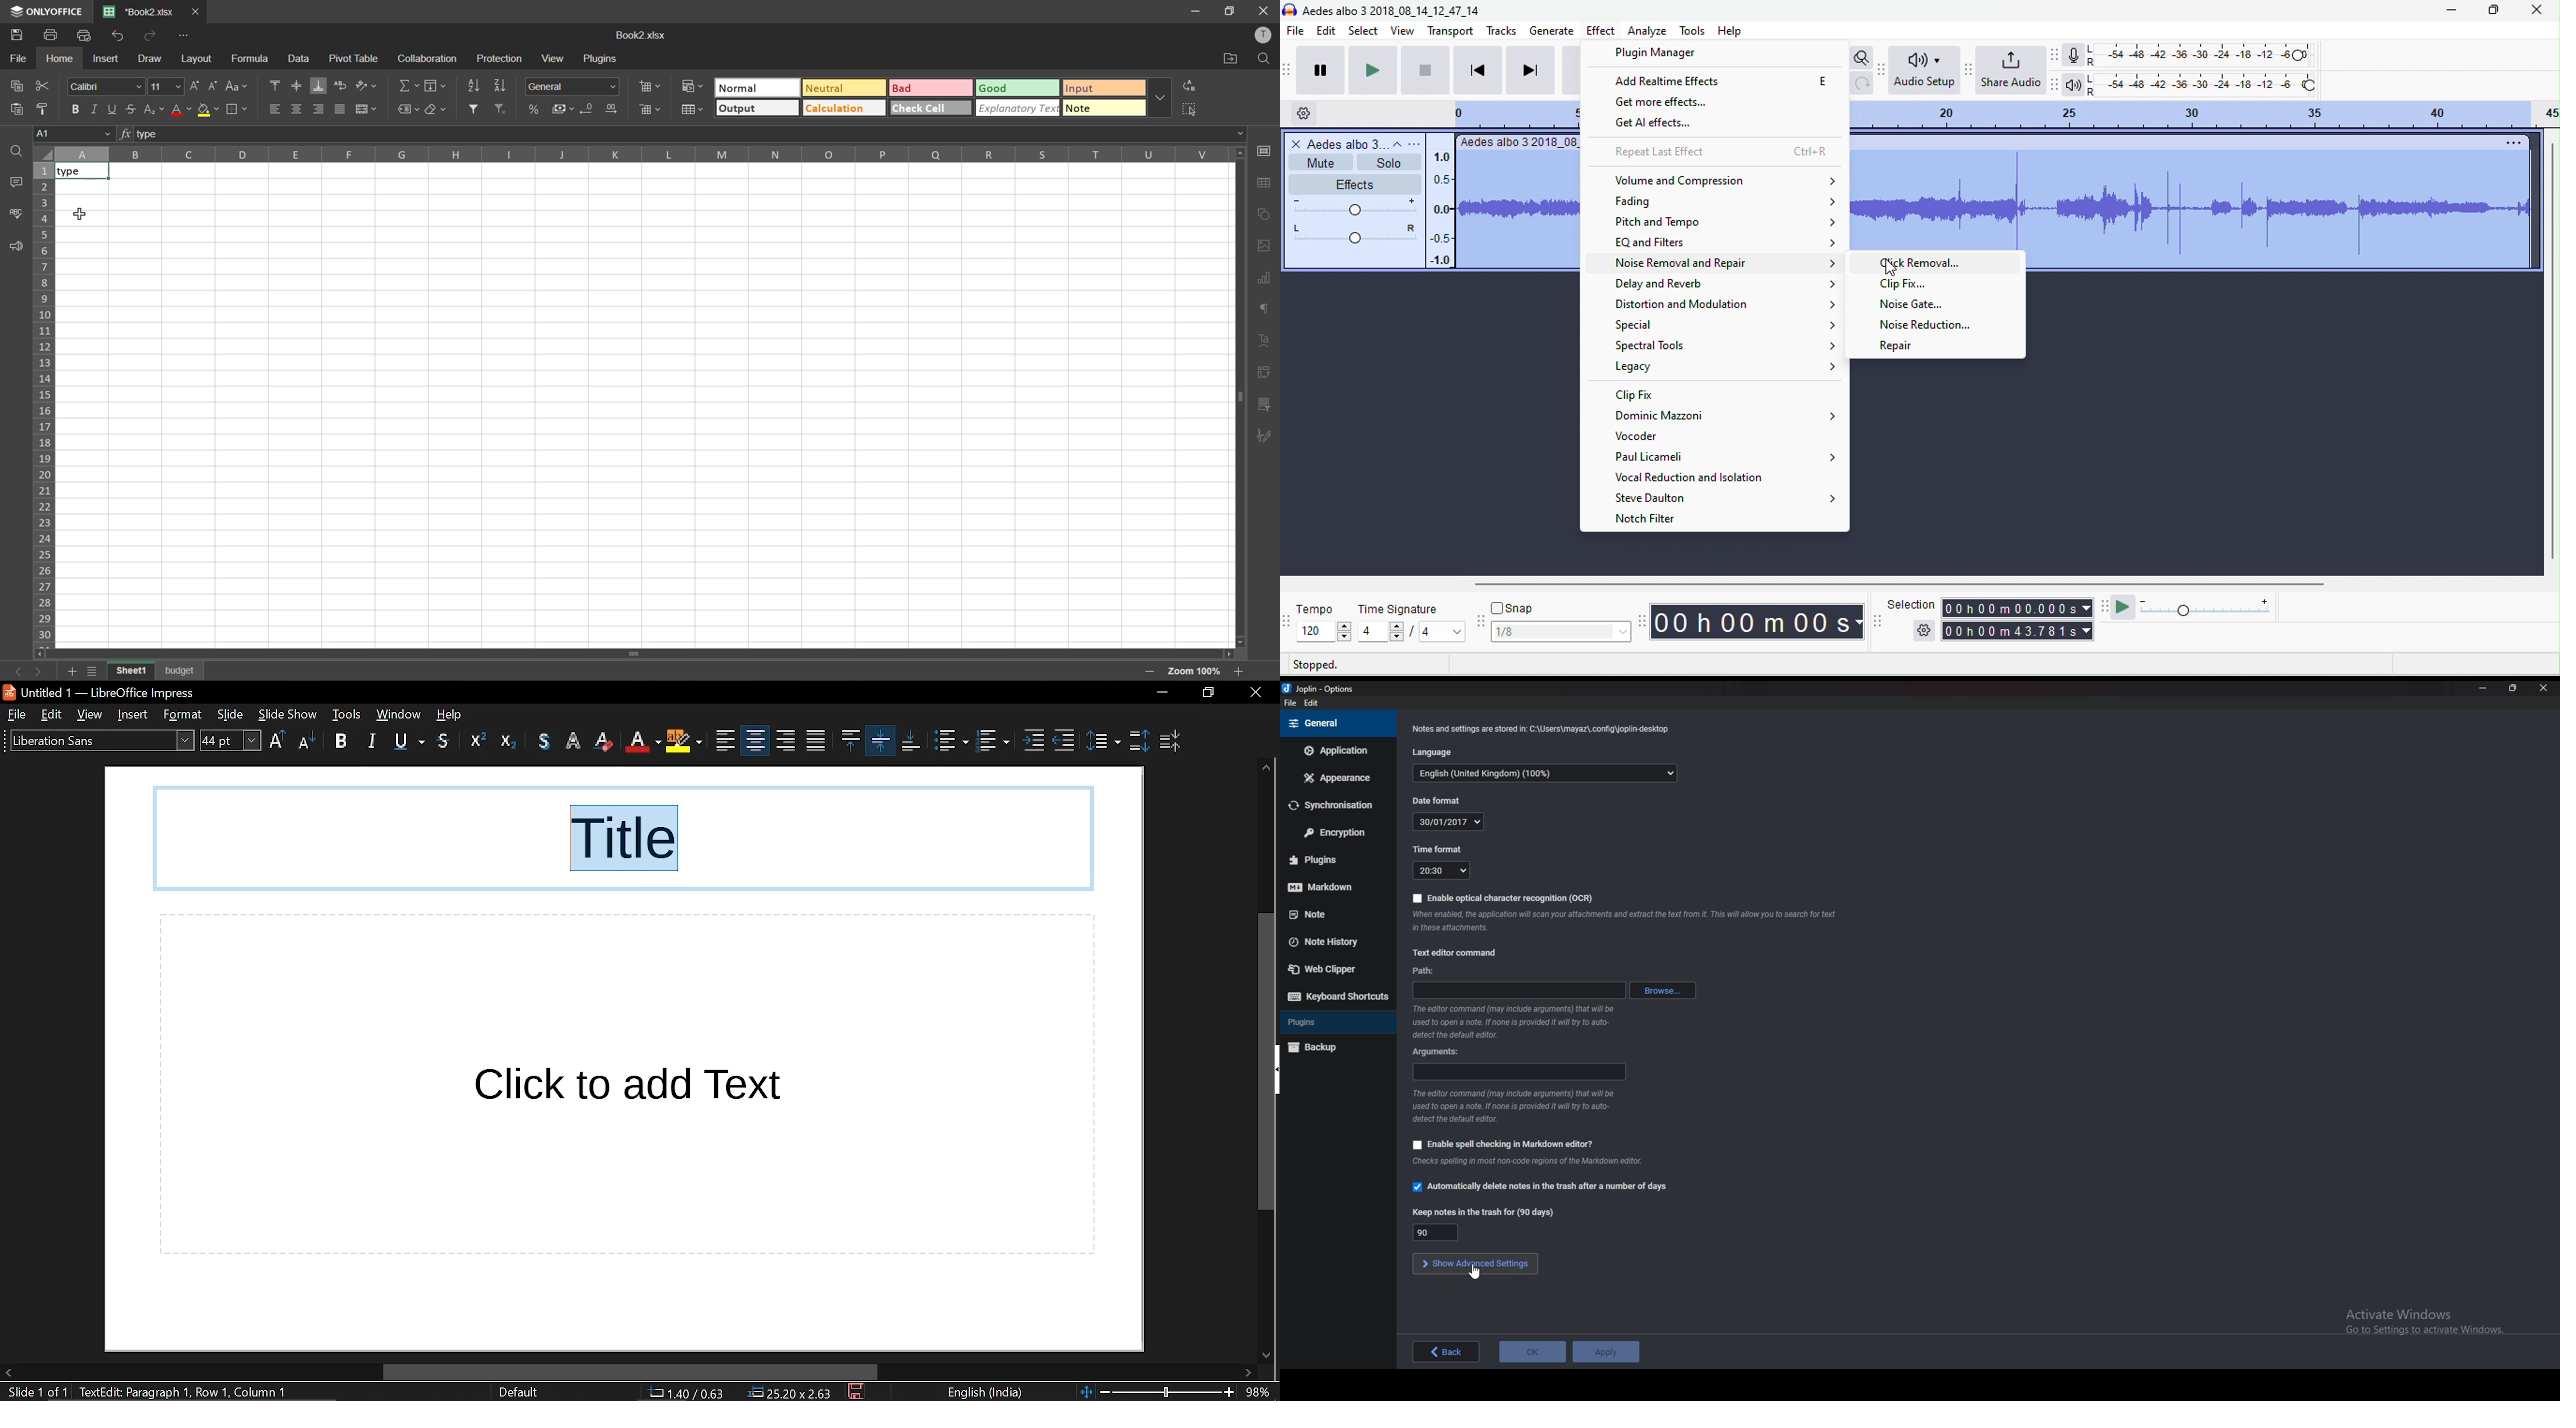 Image resolution: width=2576 pixels, height=1428 pixels. I want to click on share audio toolbar, so click(1969, 69).